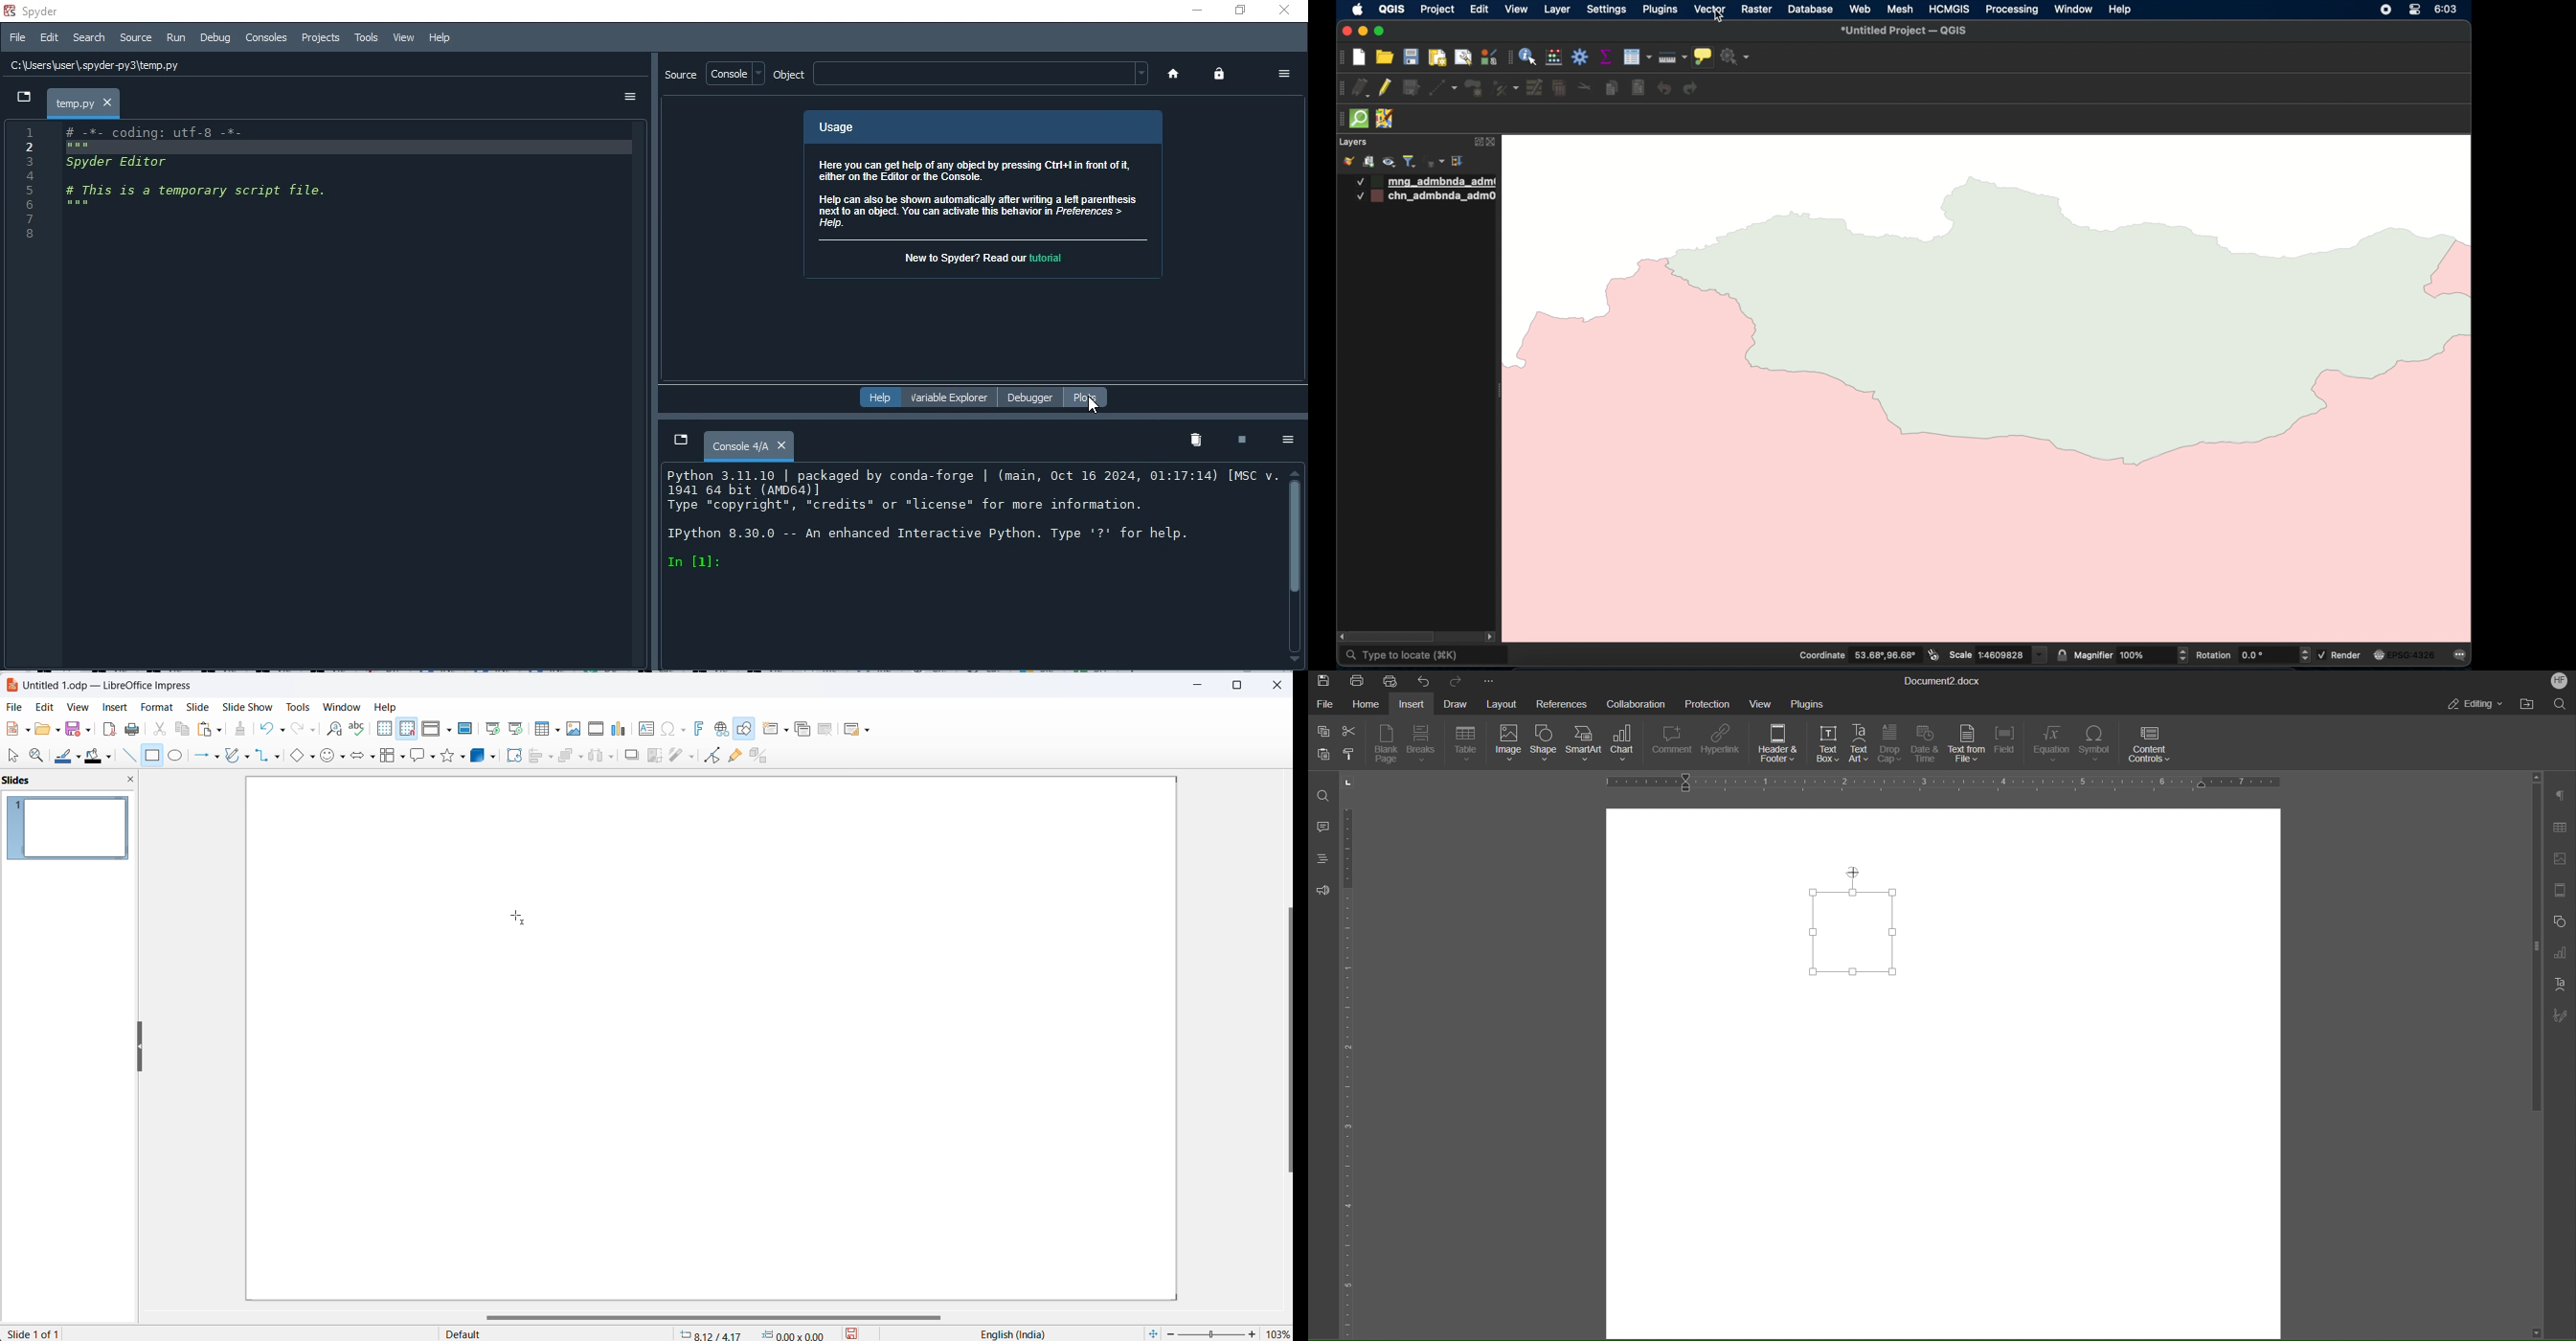 The width and height of the screenshot is (2576, 1344). I want to click on line number, so click(31, 395).